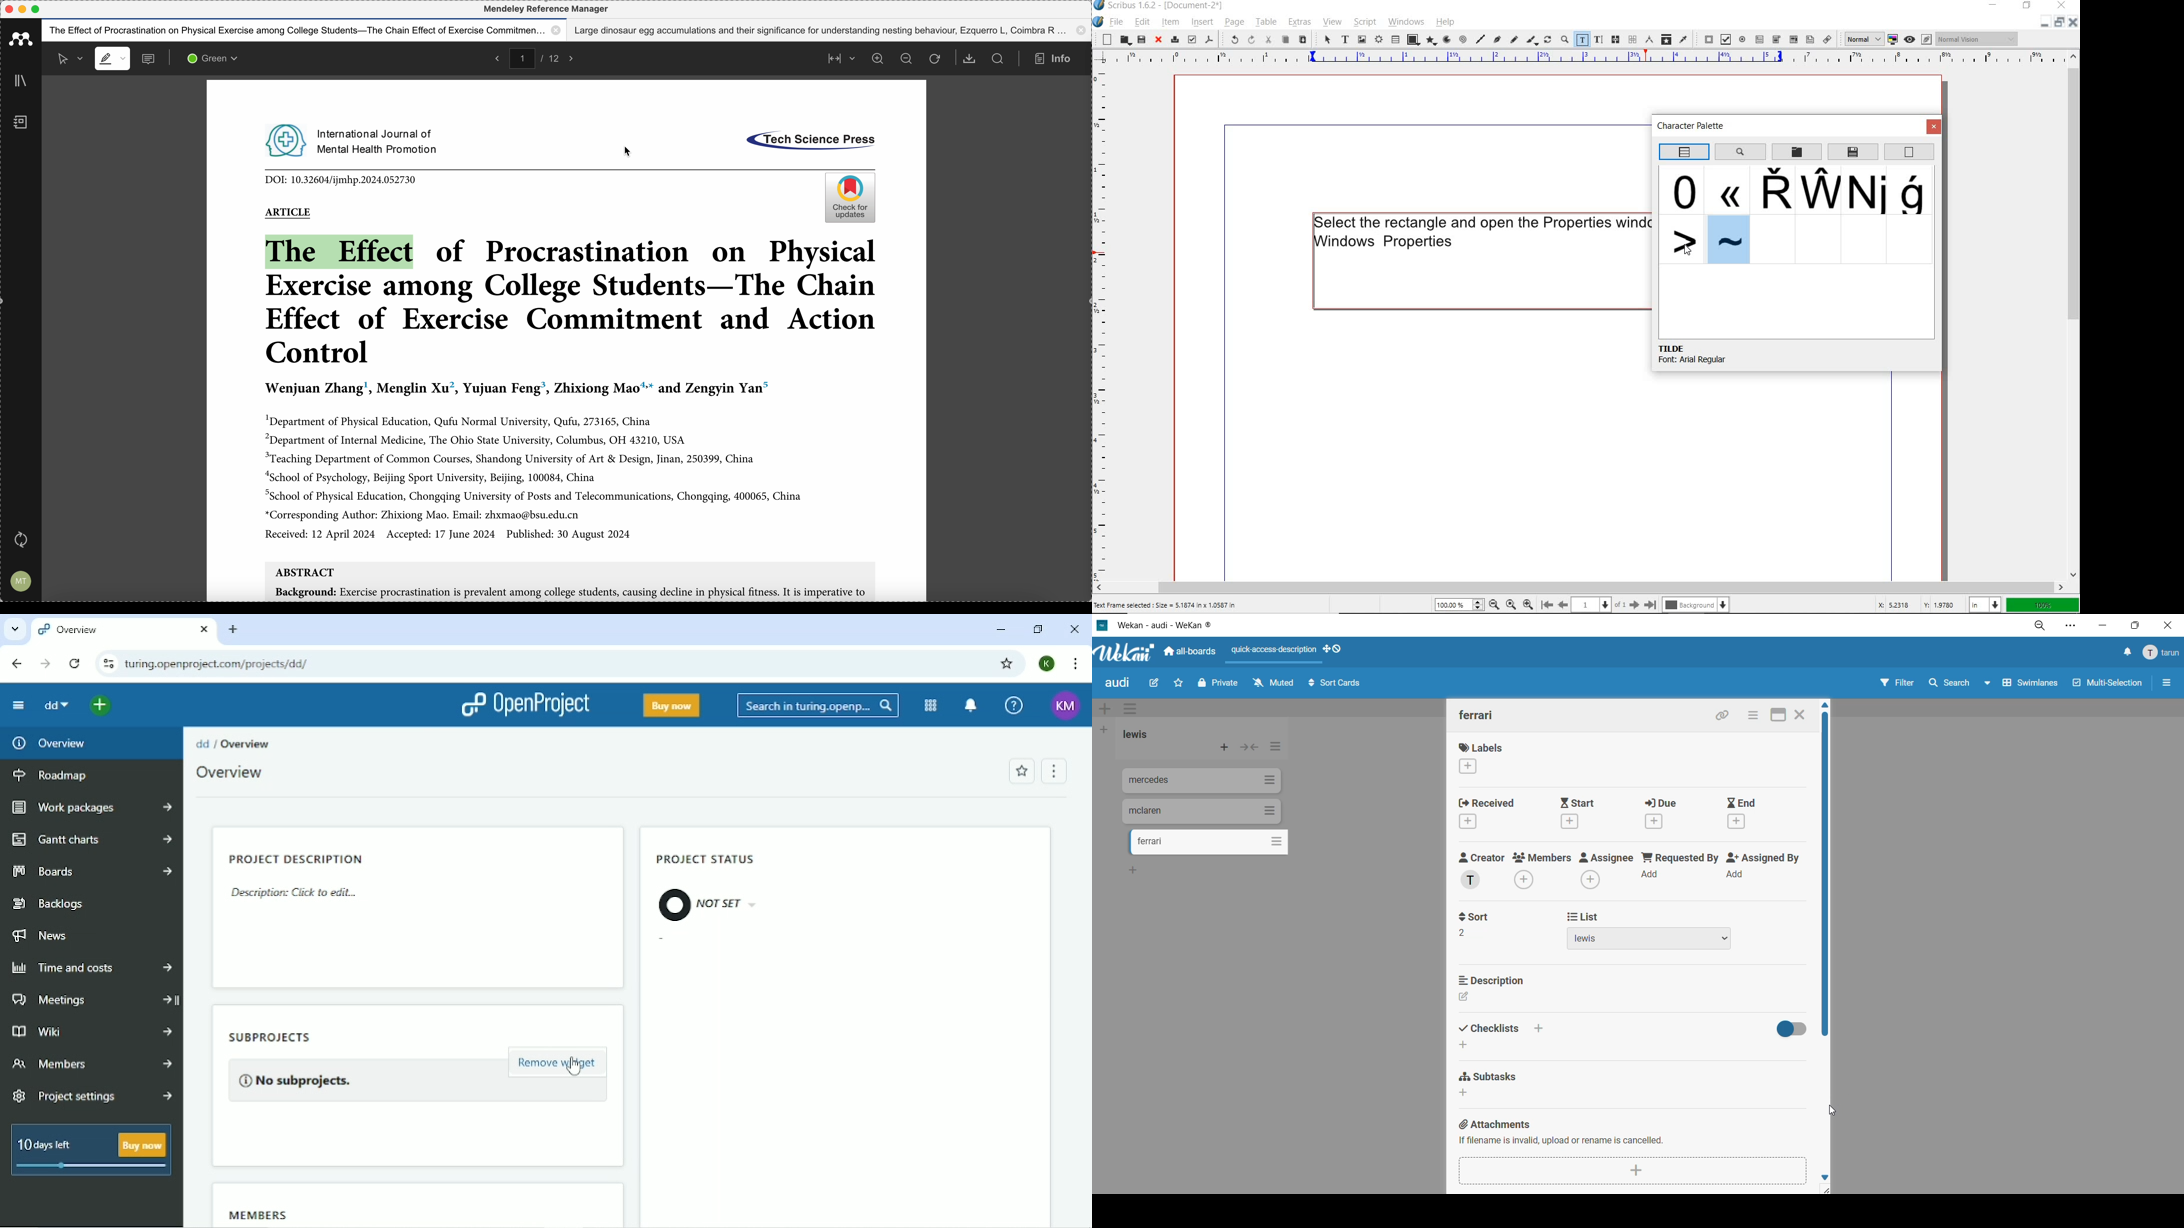 The width and height of the screenshot is (2184, 1232). What do you see at coordinates (1648, 39) in the screenshot?
I see `measurements` at bounding box center [1648, 39].